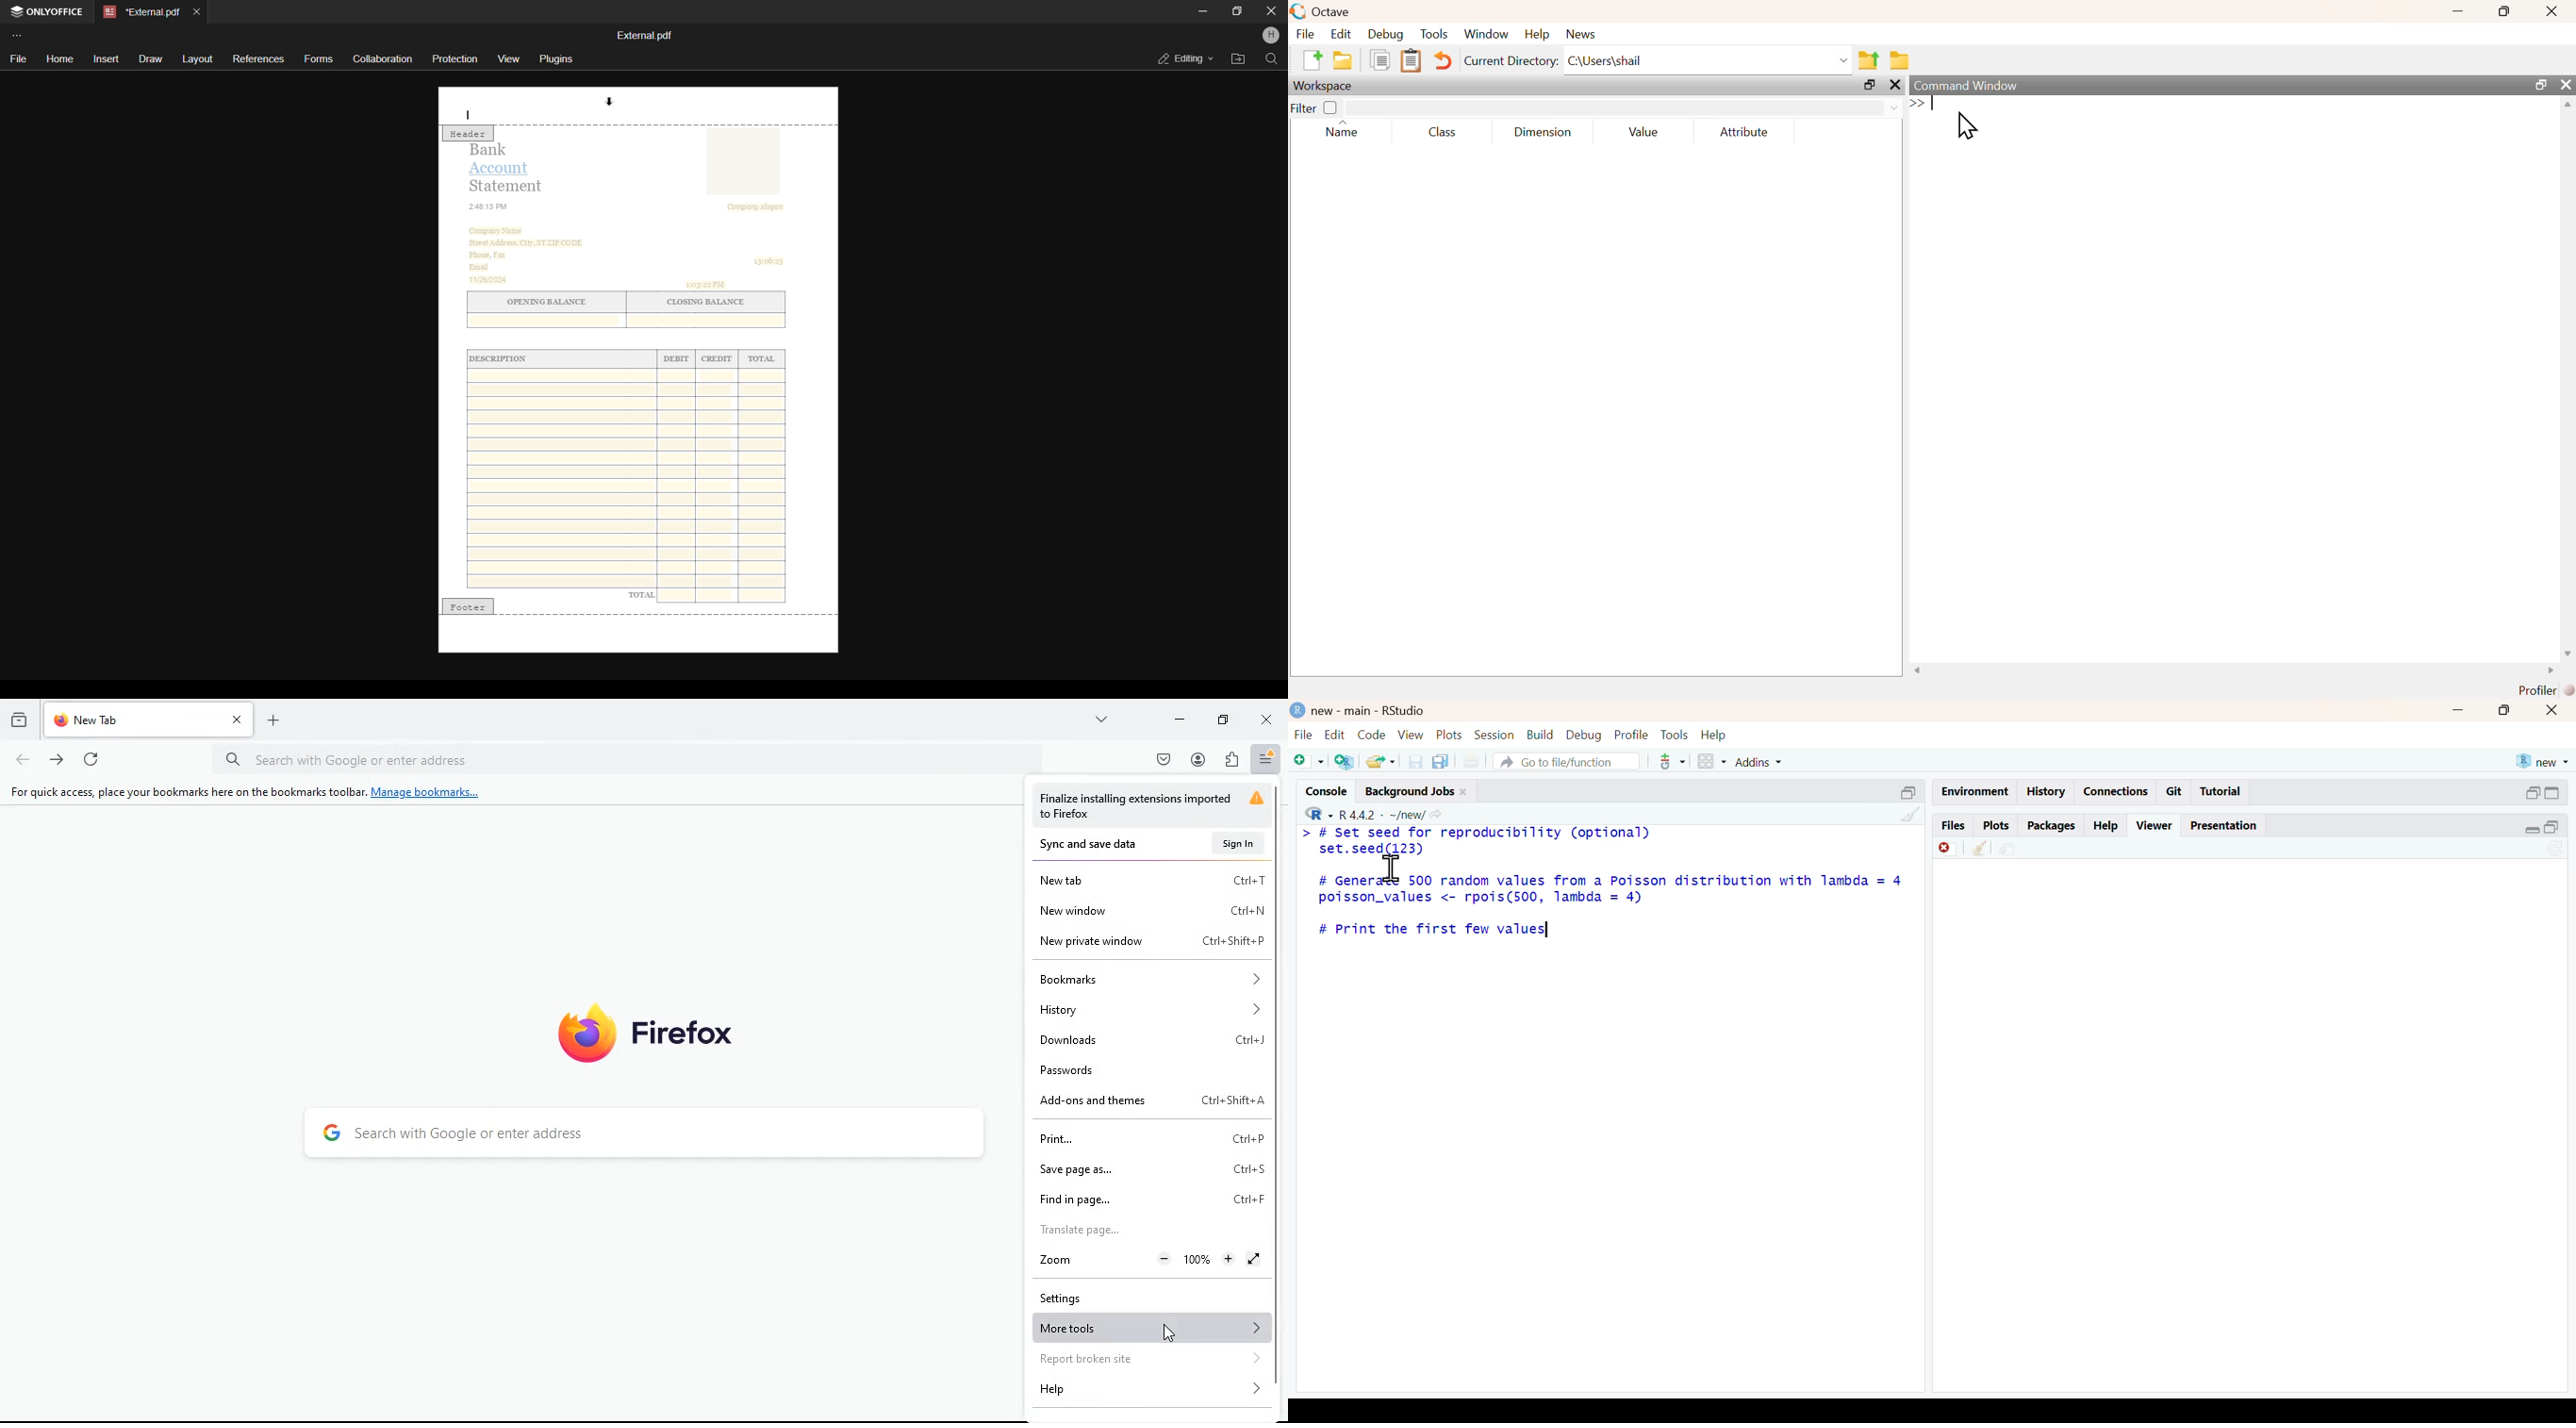 This screenshot has width=2576, height=1428. I want to click on history, so click(2047, 791).